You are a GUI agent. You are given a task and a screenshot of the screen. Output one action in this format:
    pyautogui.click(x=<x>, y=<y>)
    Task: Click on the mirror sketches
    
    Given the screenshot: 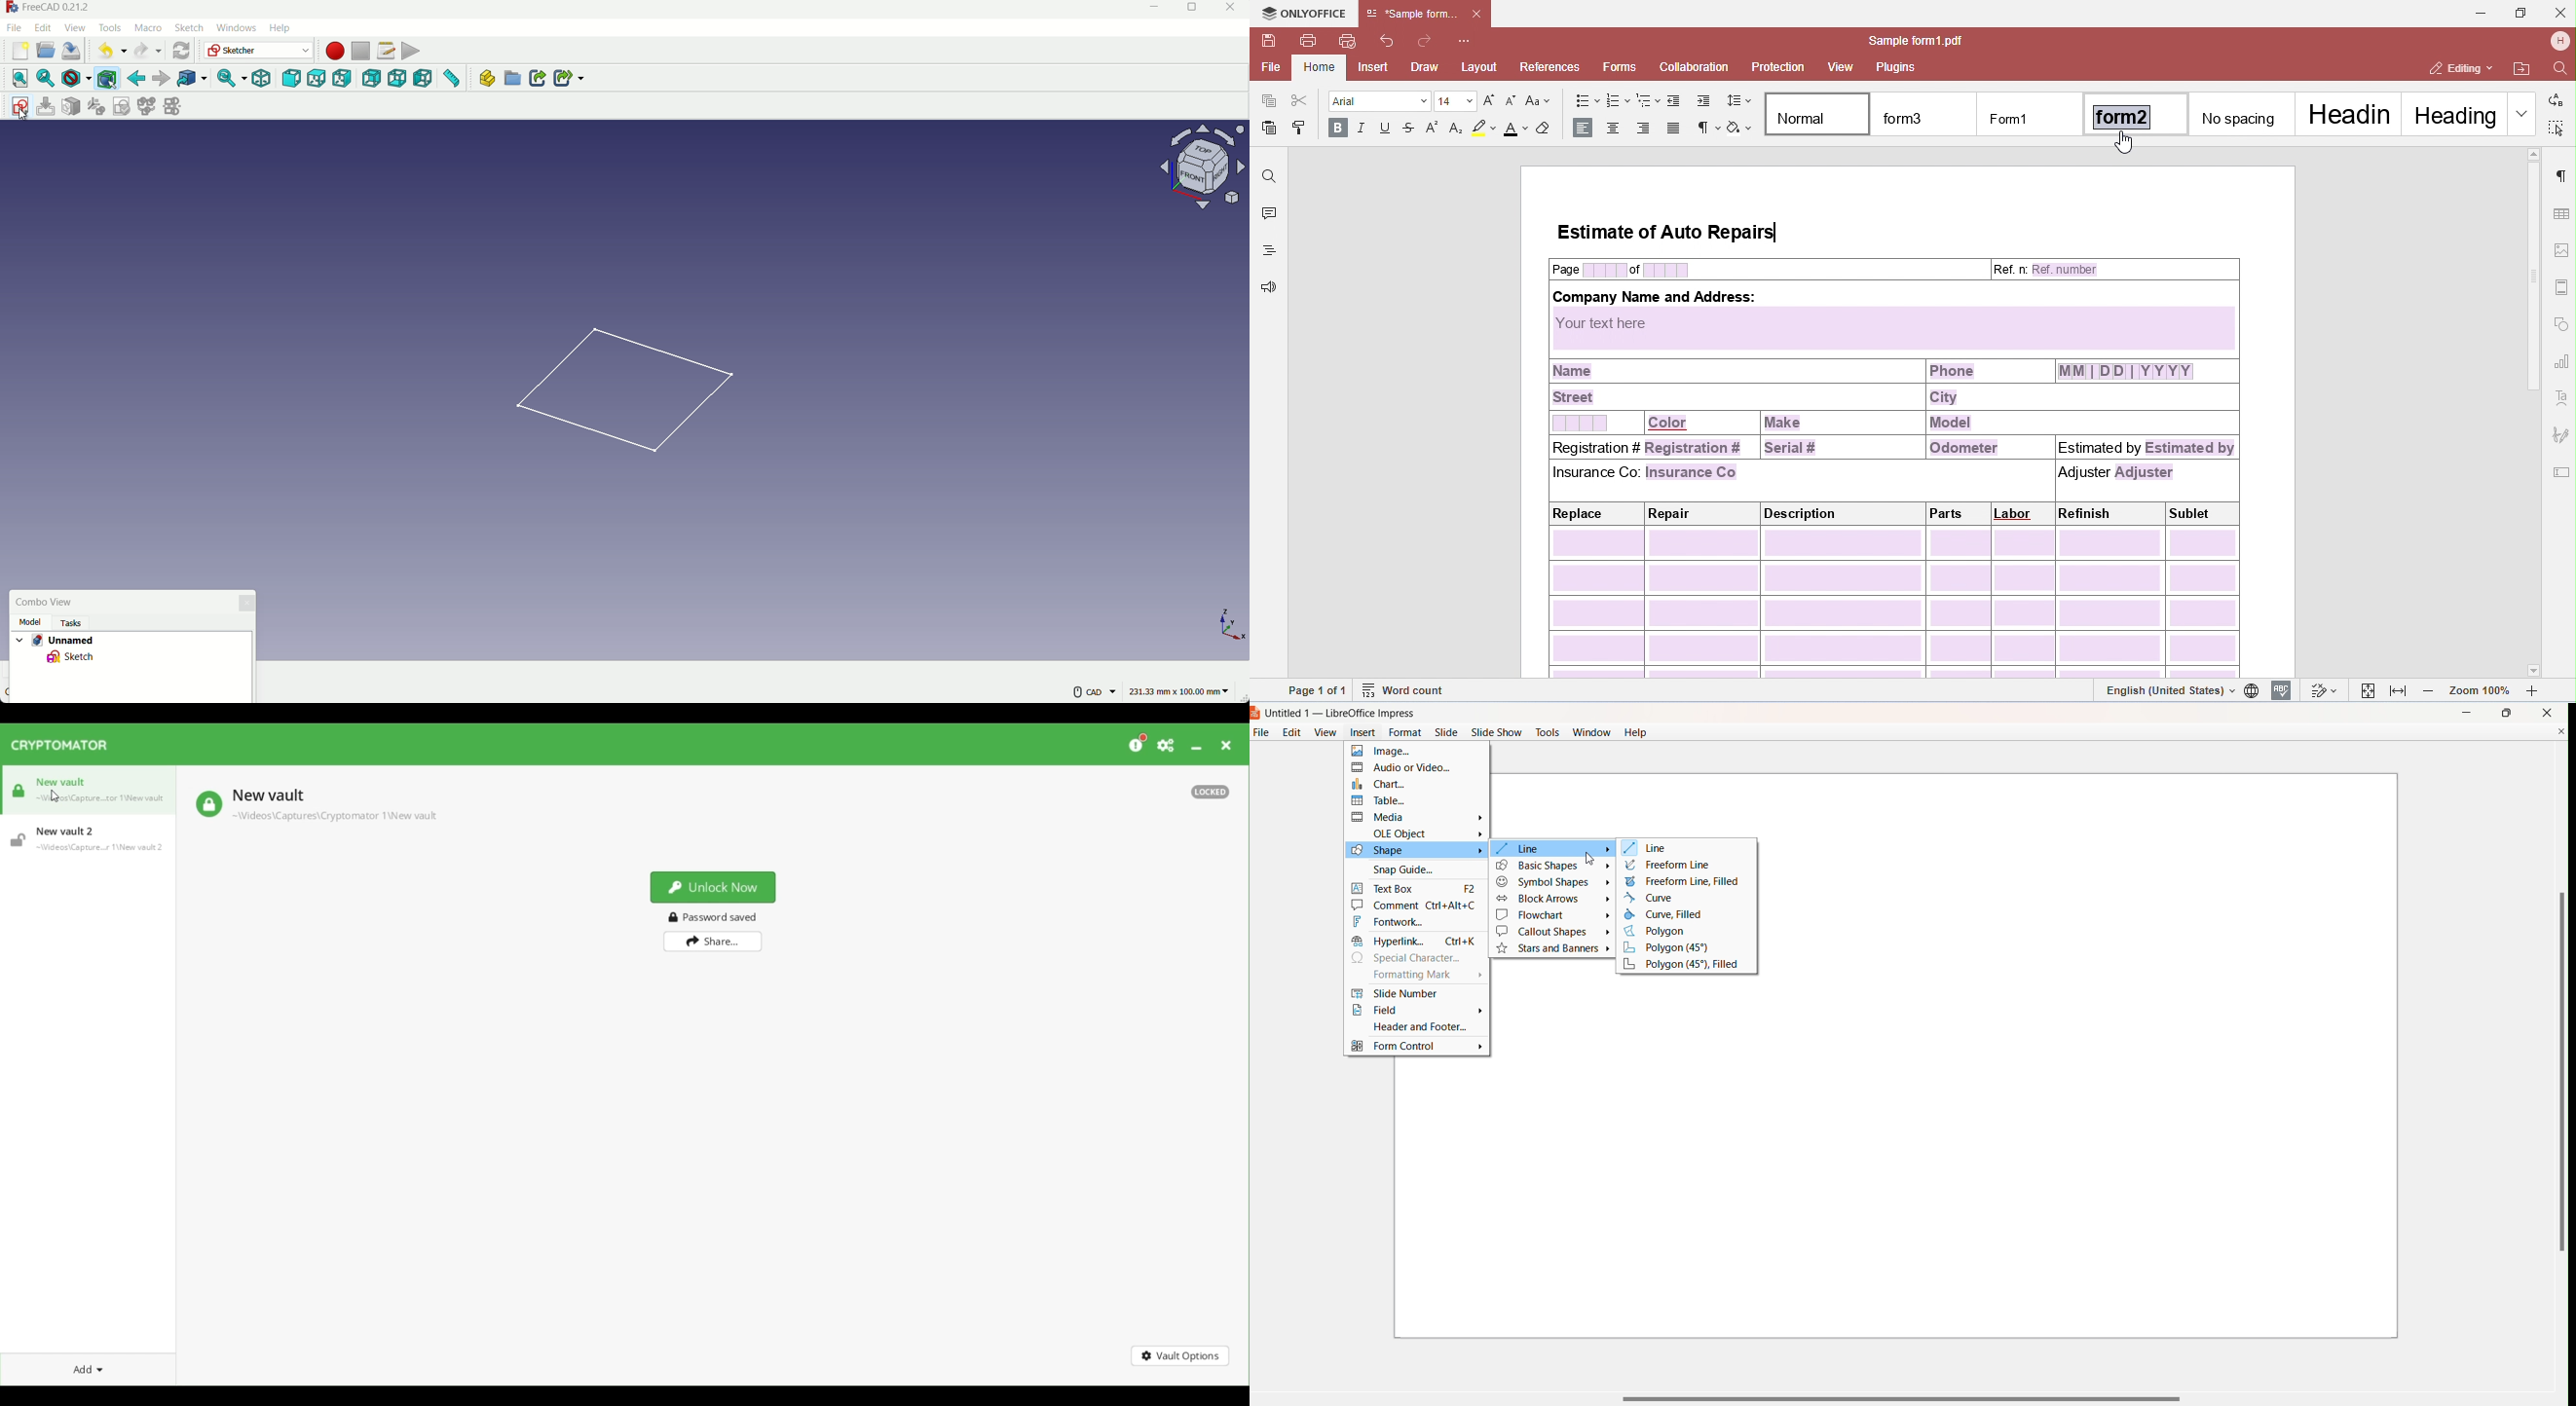 What is the action you would take?
    pyautogui.click(x=170, y=105)
    